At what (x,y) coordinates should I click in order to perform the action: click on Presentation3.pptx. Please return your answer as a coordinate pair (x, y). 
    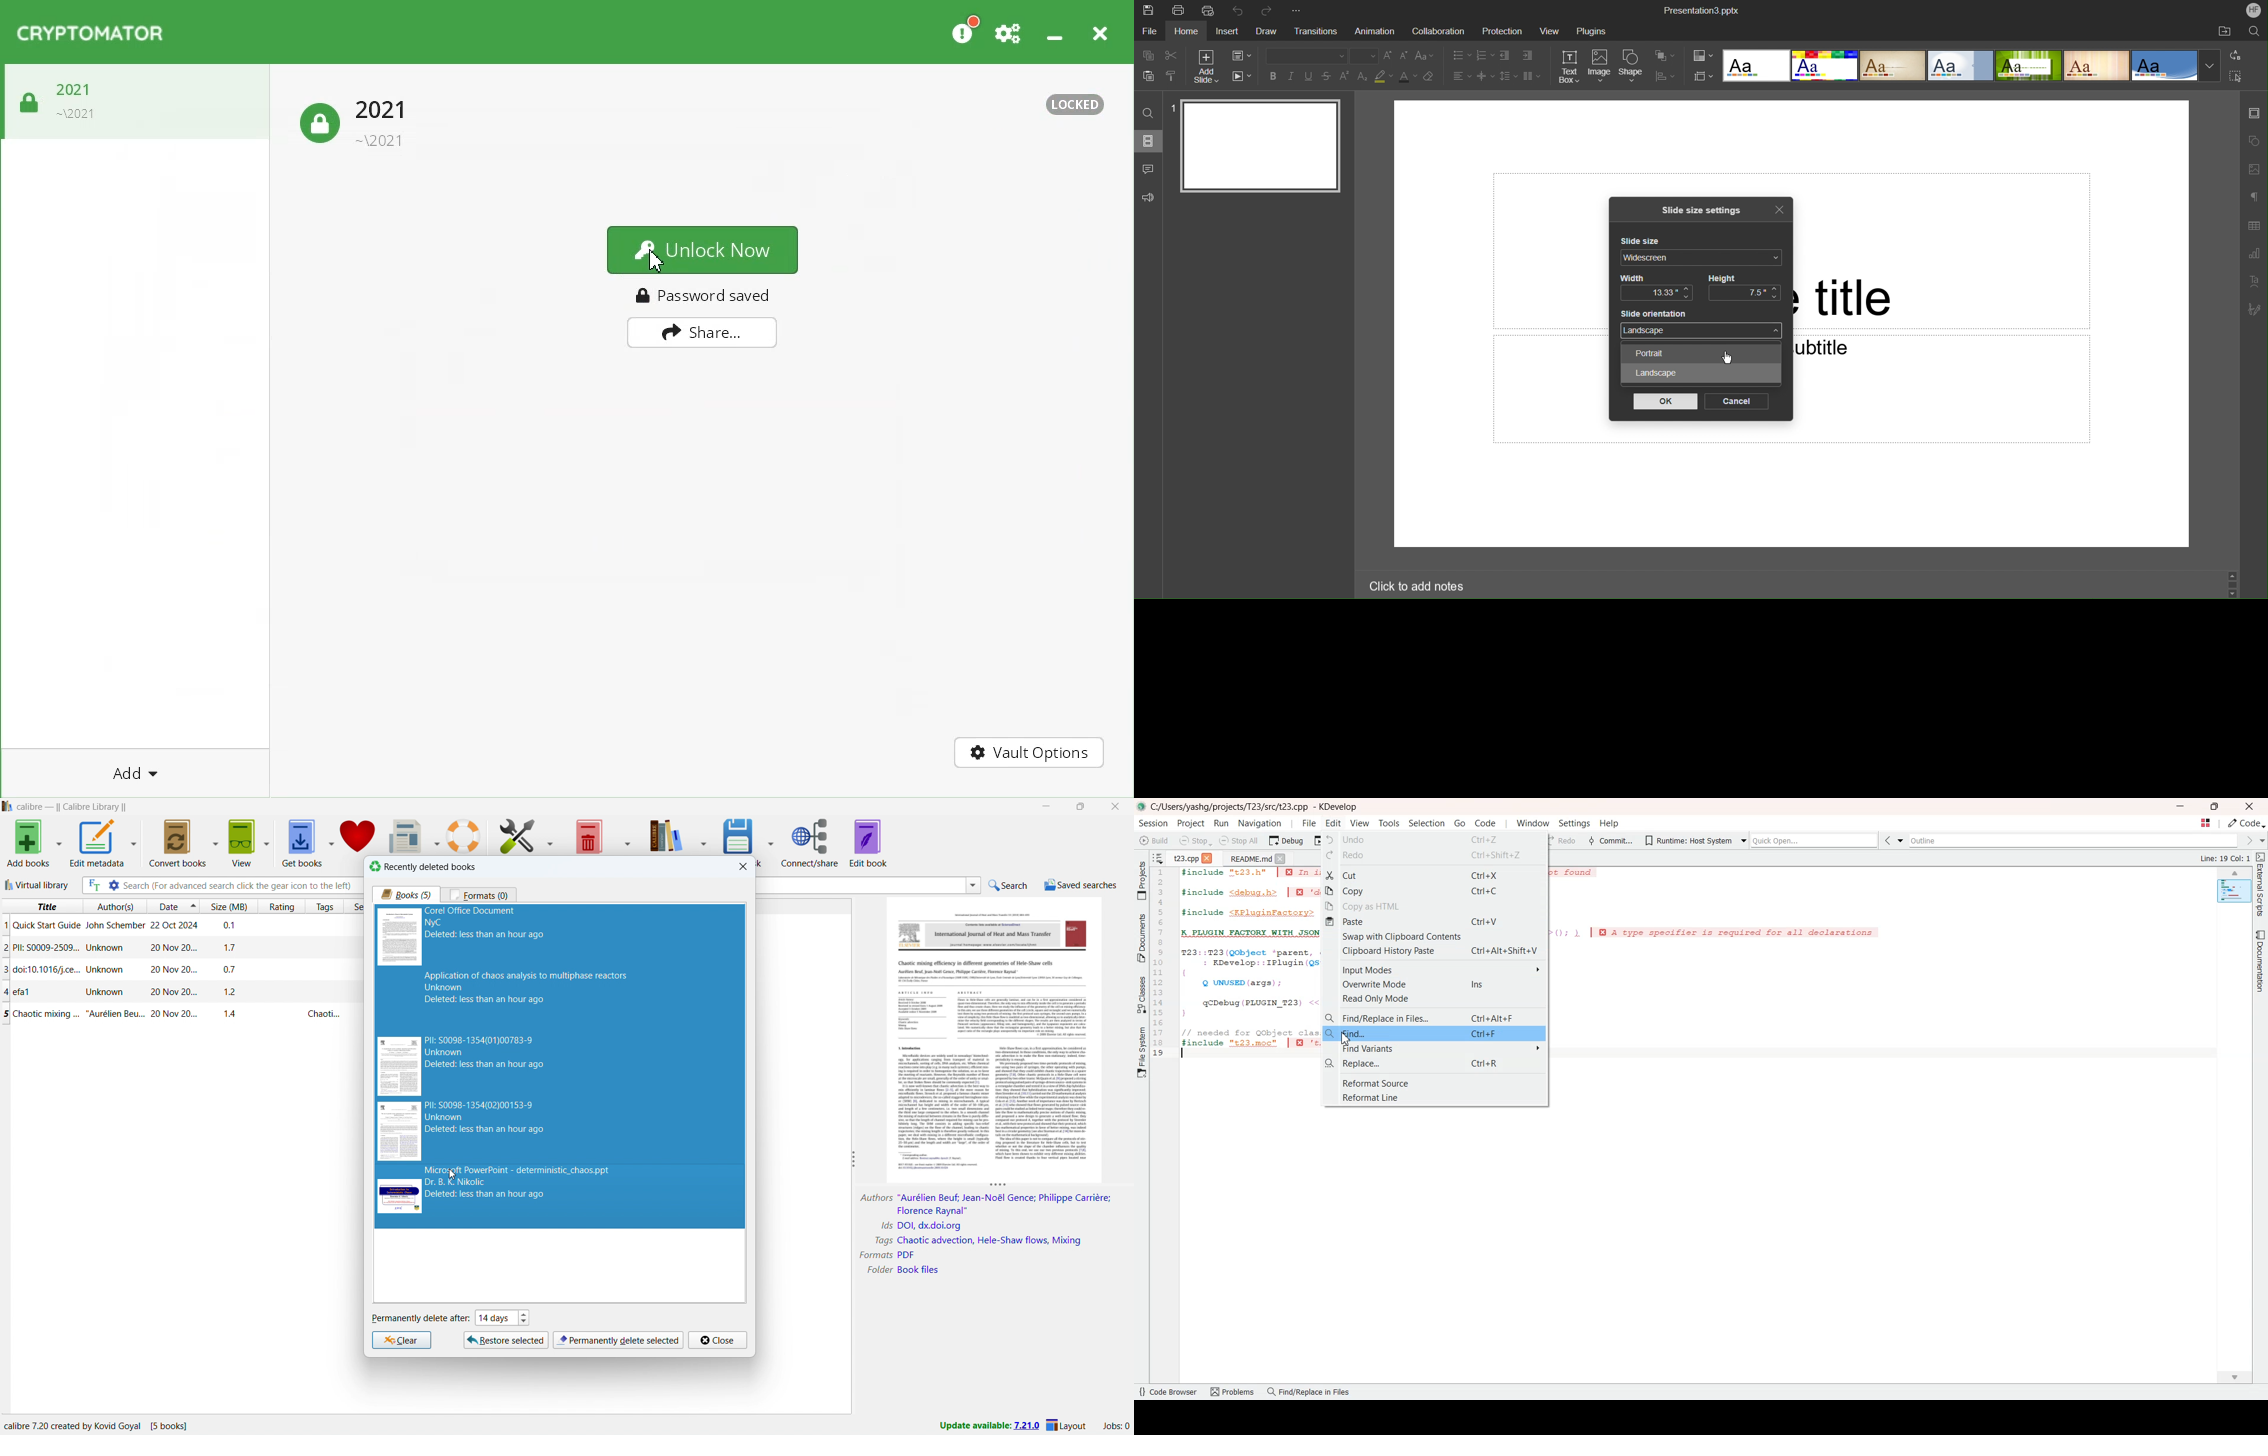
    Looking at the image, I should click on (1703, 10).